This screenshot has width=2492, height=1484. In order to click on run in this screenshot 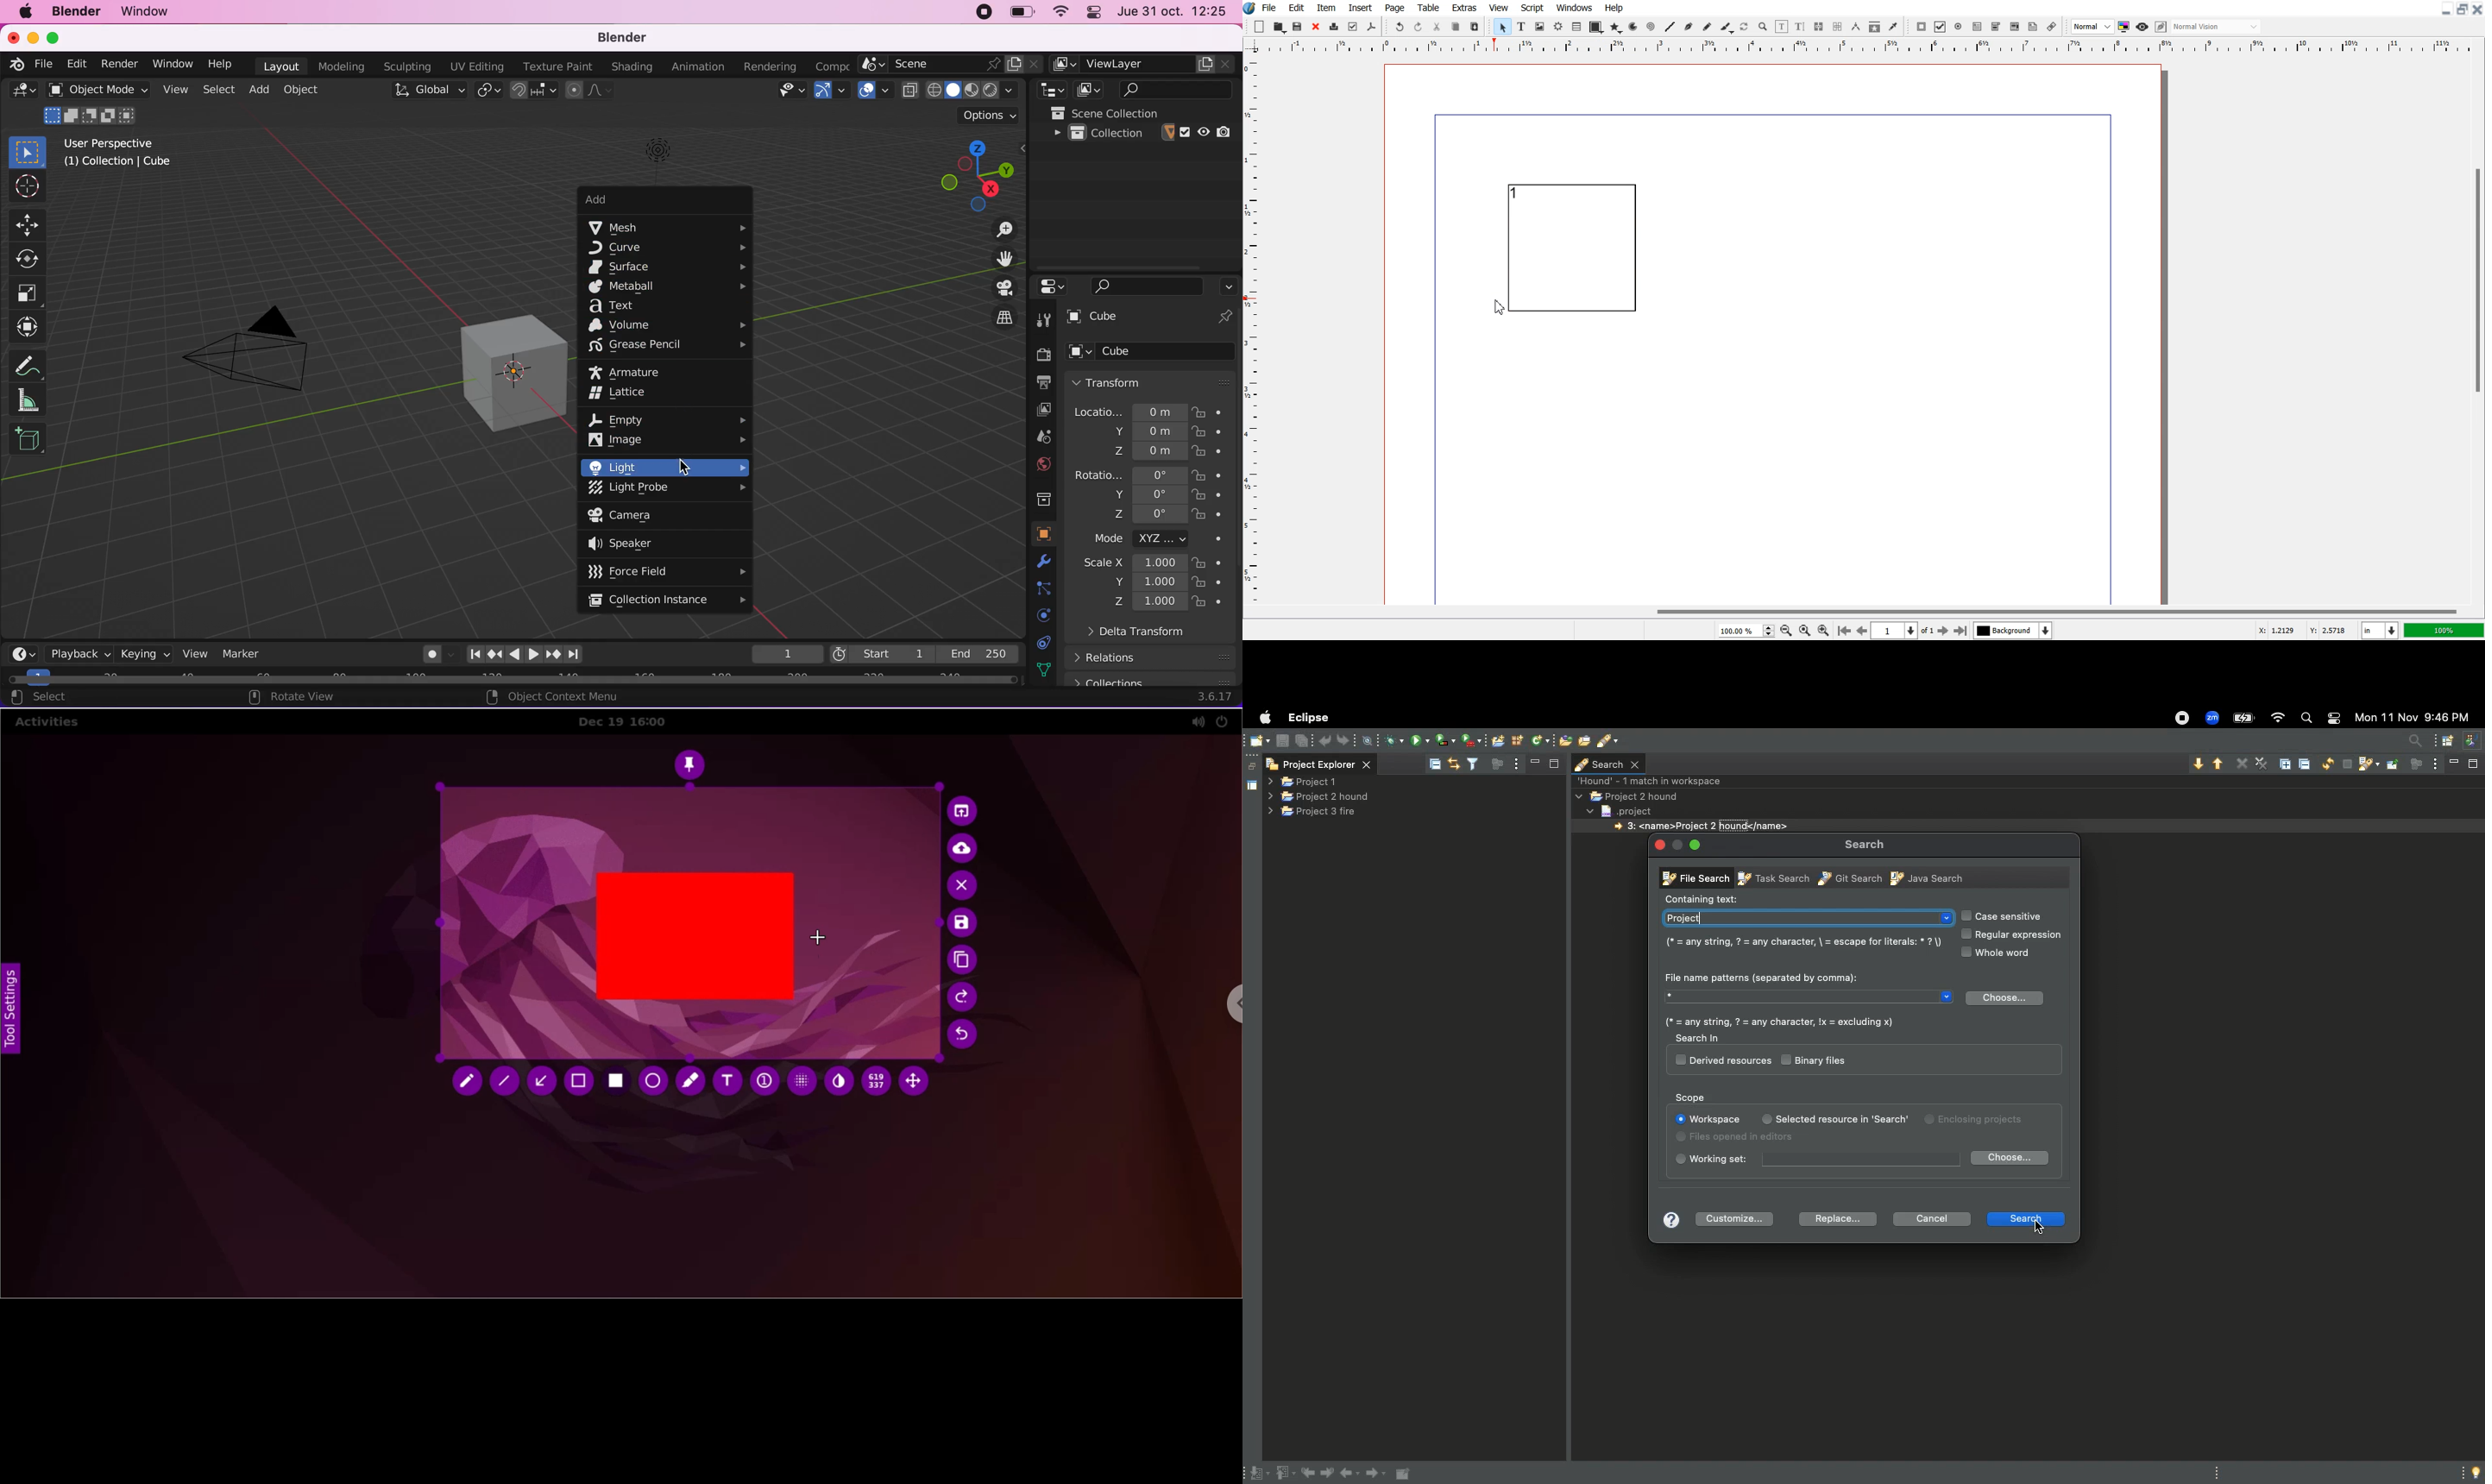, I will do `click(1420, 739)`.